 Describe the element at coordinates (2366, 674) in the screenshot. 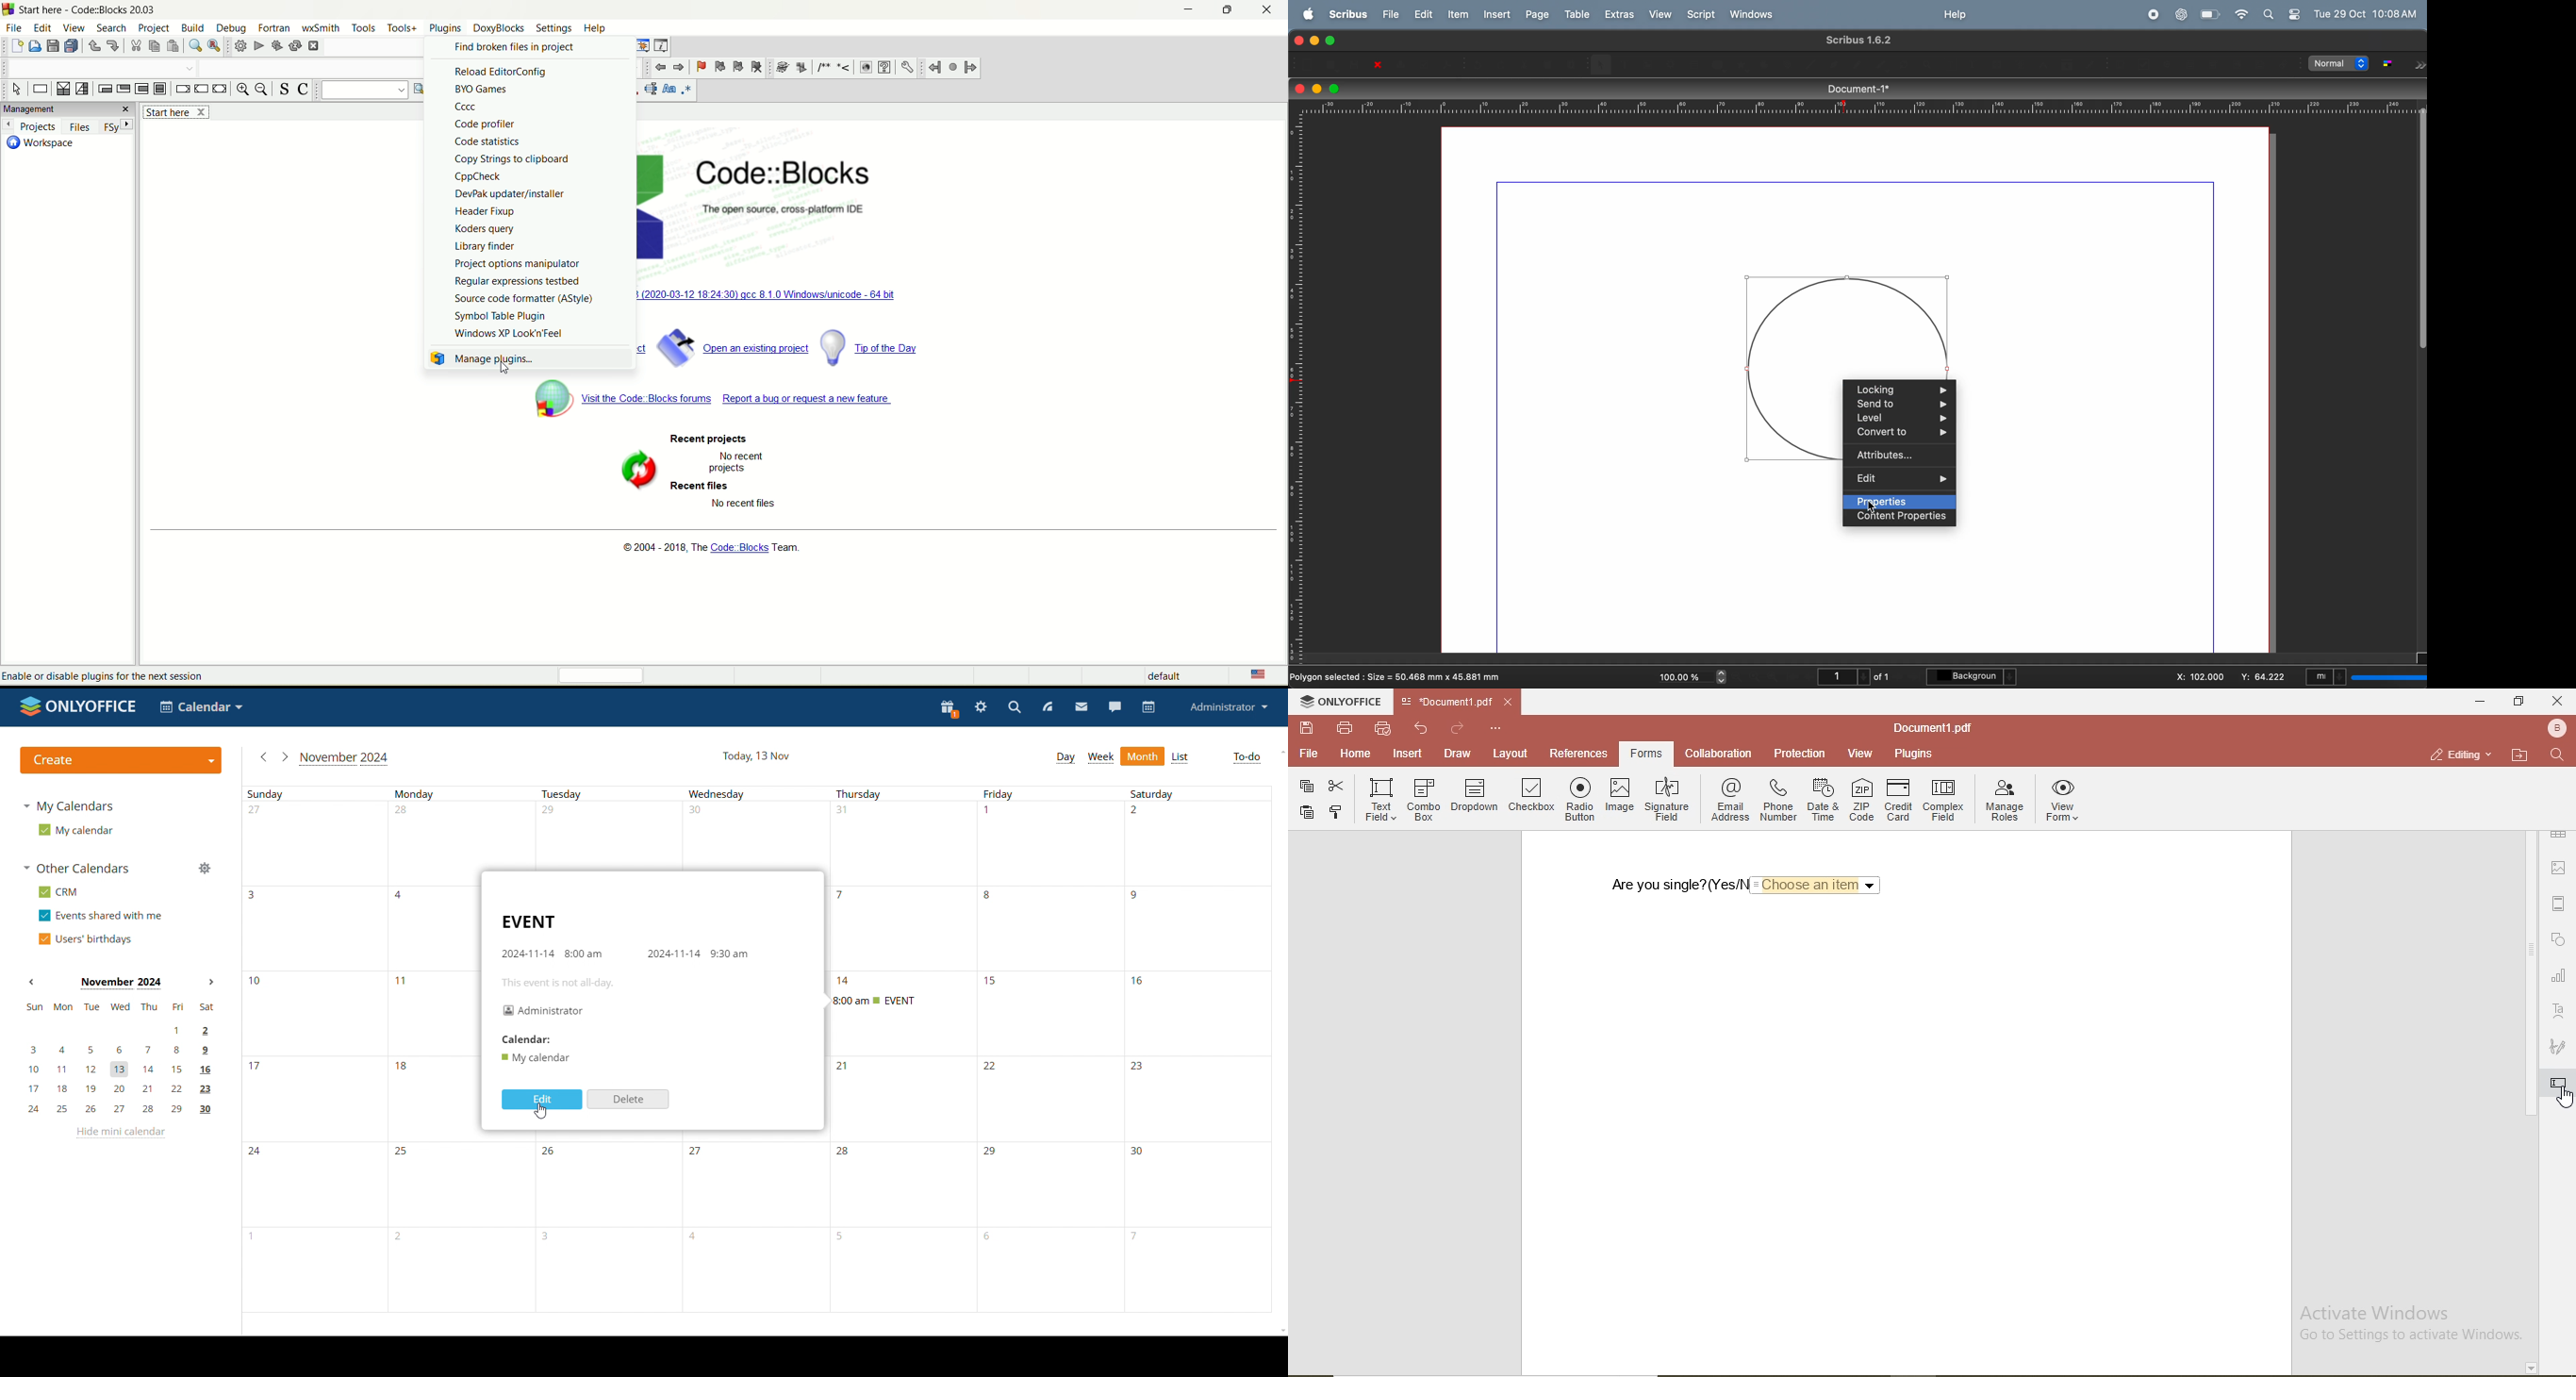

I see `select current unit` at that location.